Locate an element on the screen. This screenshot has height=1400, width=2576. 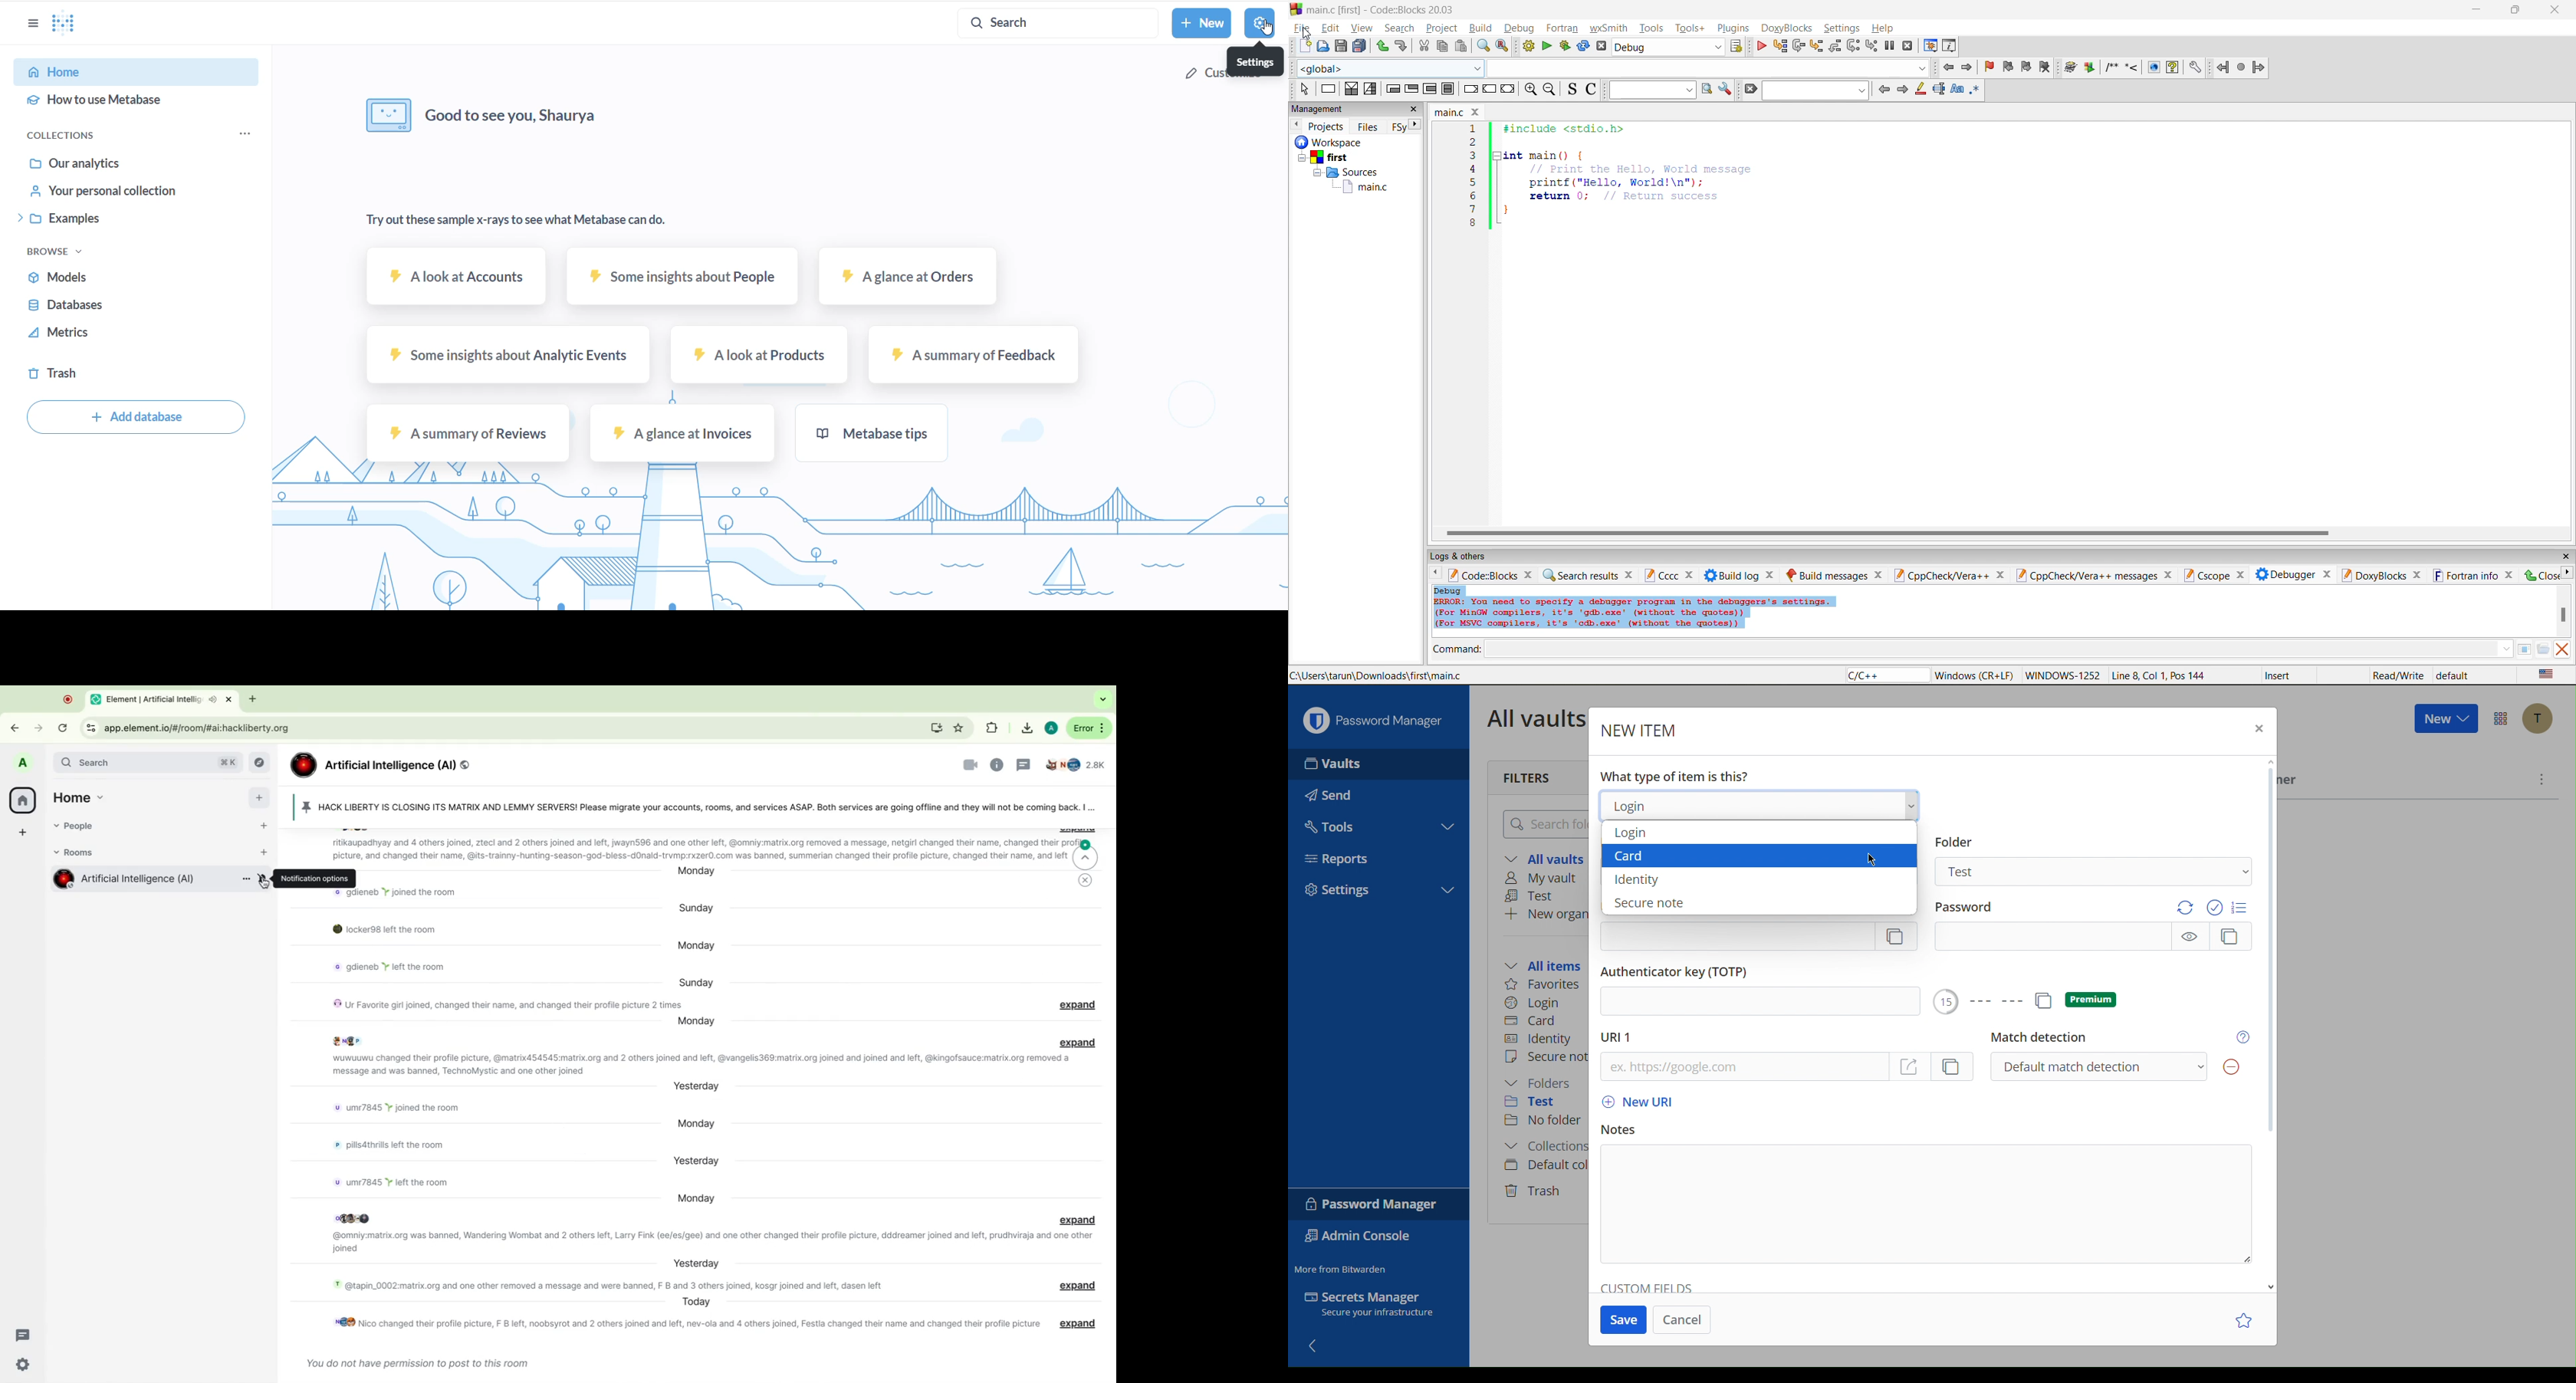
cursor is located at coordinates (1309, 34).